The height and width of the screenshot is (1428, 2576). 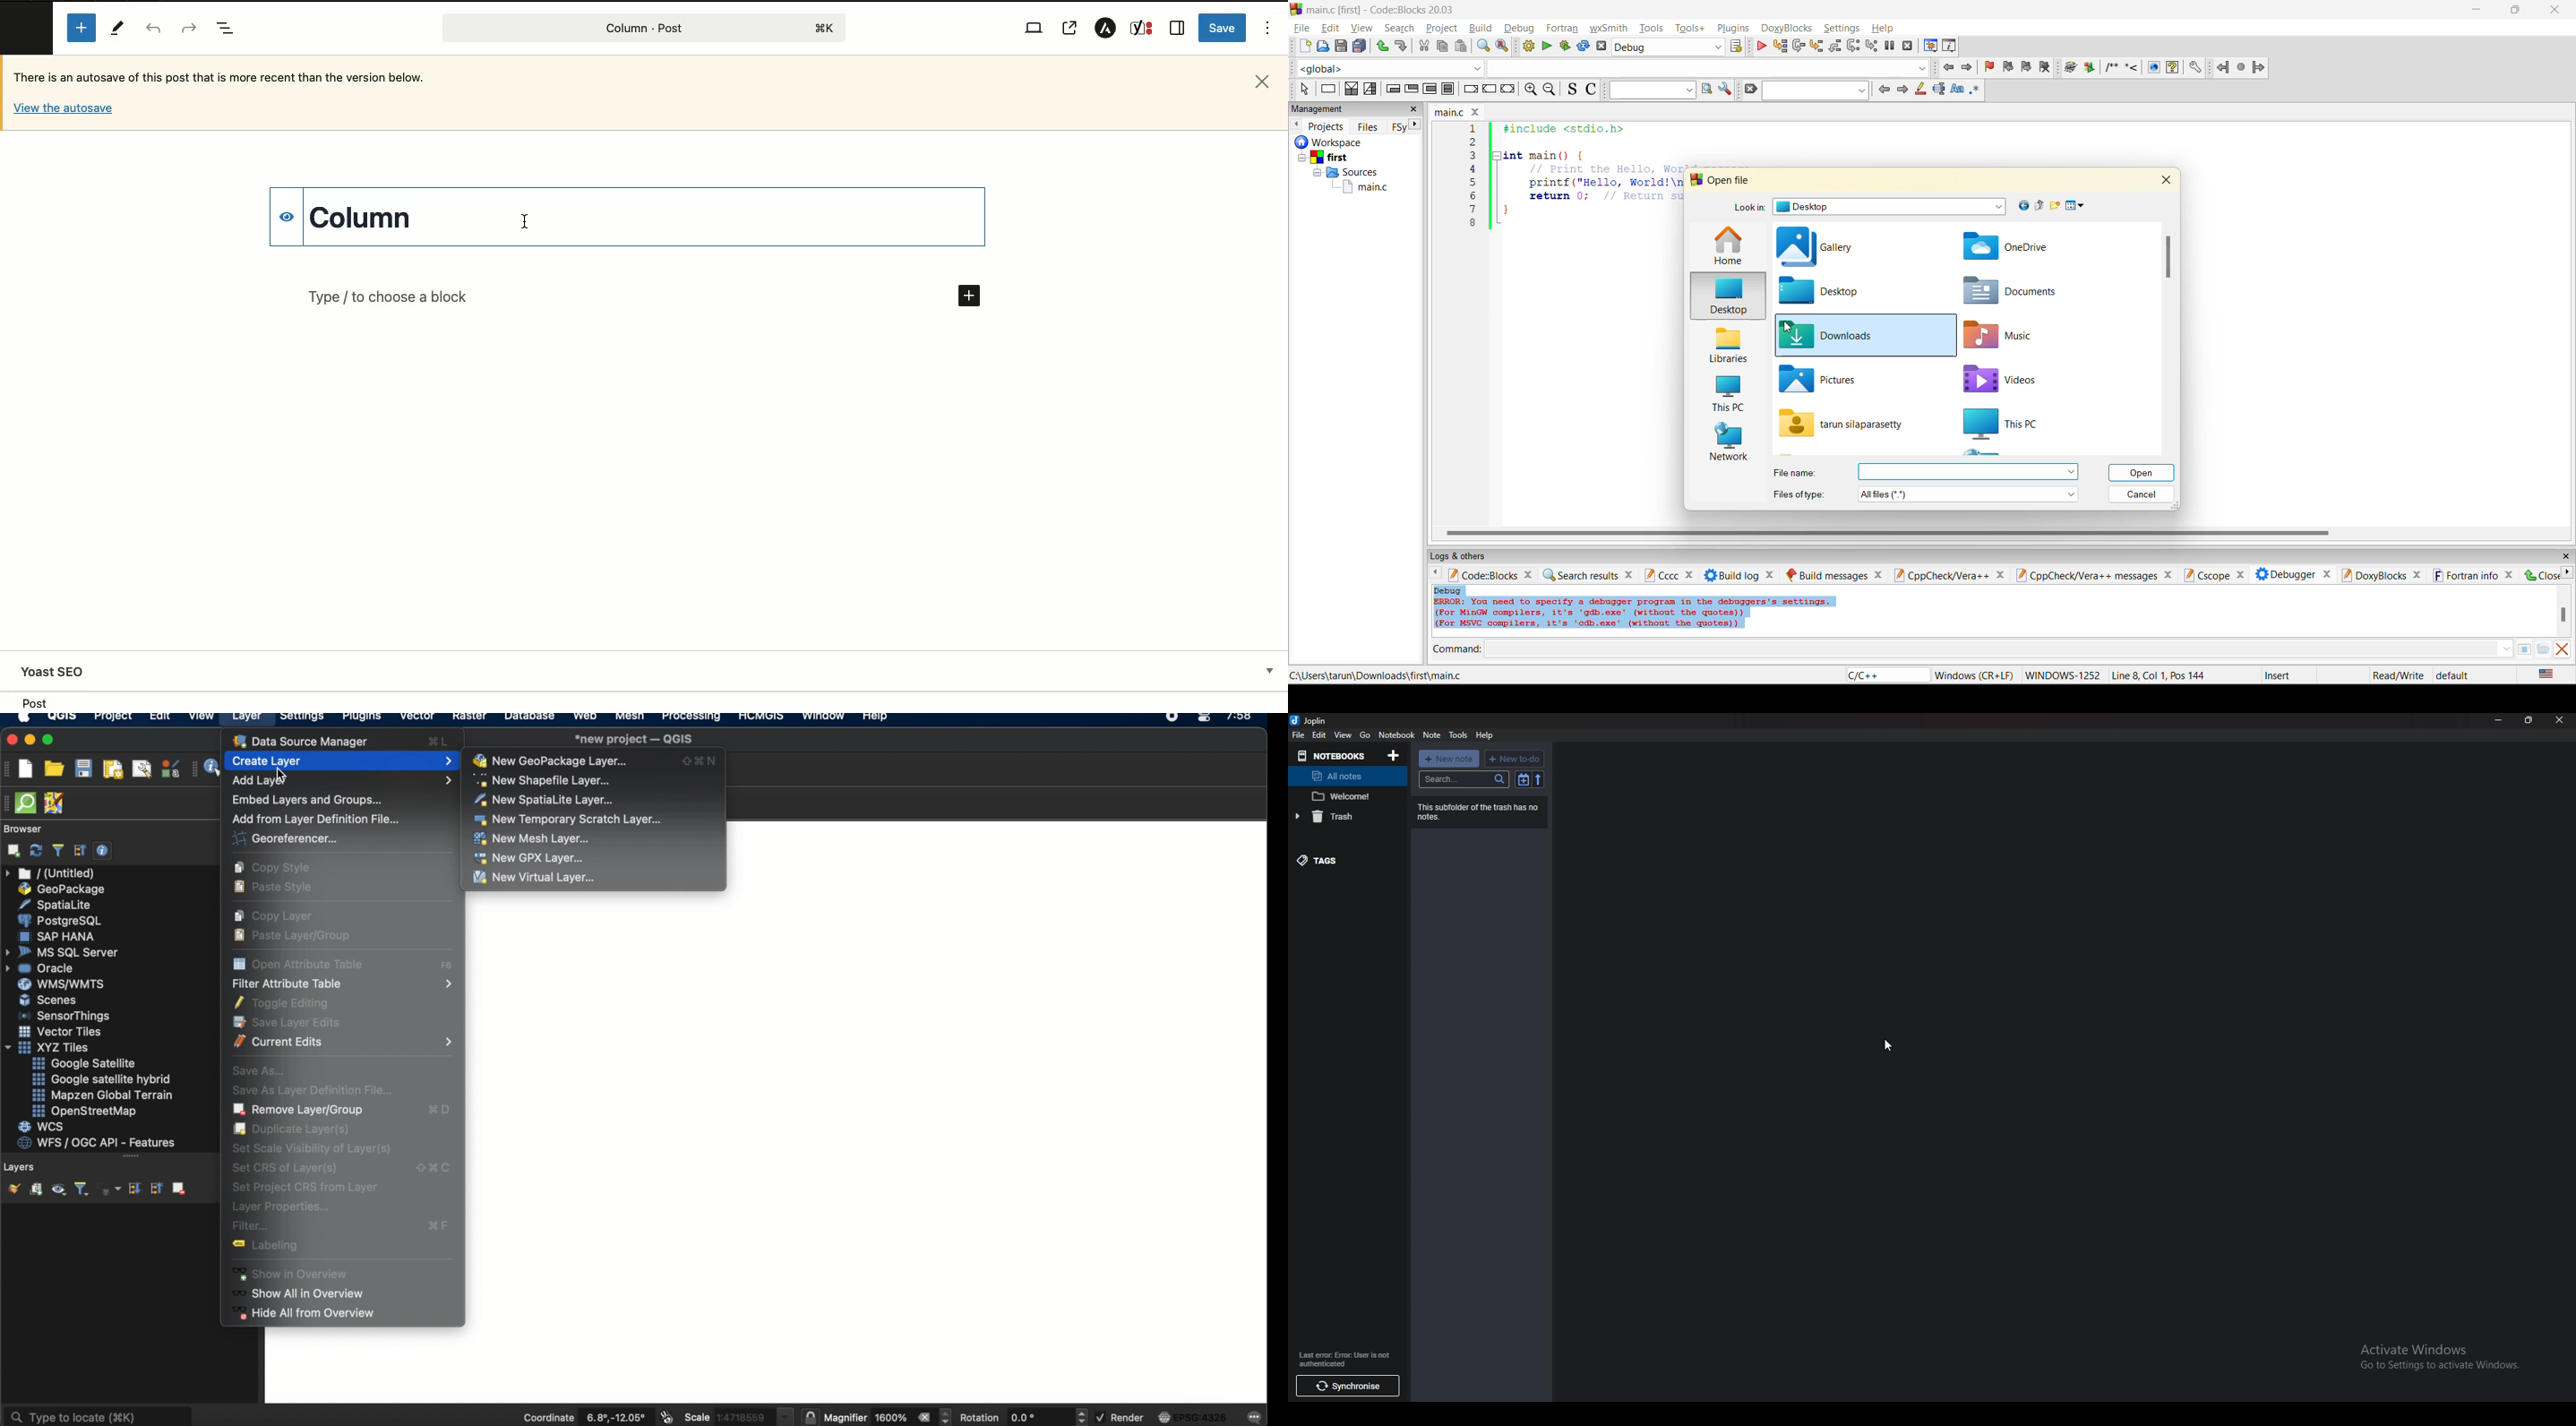 What do you see at coordinates (81, 1190) in the screenshot?
I see `filter legend` at bounding box center [81, 1190].